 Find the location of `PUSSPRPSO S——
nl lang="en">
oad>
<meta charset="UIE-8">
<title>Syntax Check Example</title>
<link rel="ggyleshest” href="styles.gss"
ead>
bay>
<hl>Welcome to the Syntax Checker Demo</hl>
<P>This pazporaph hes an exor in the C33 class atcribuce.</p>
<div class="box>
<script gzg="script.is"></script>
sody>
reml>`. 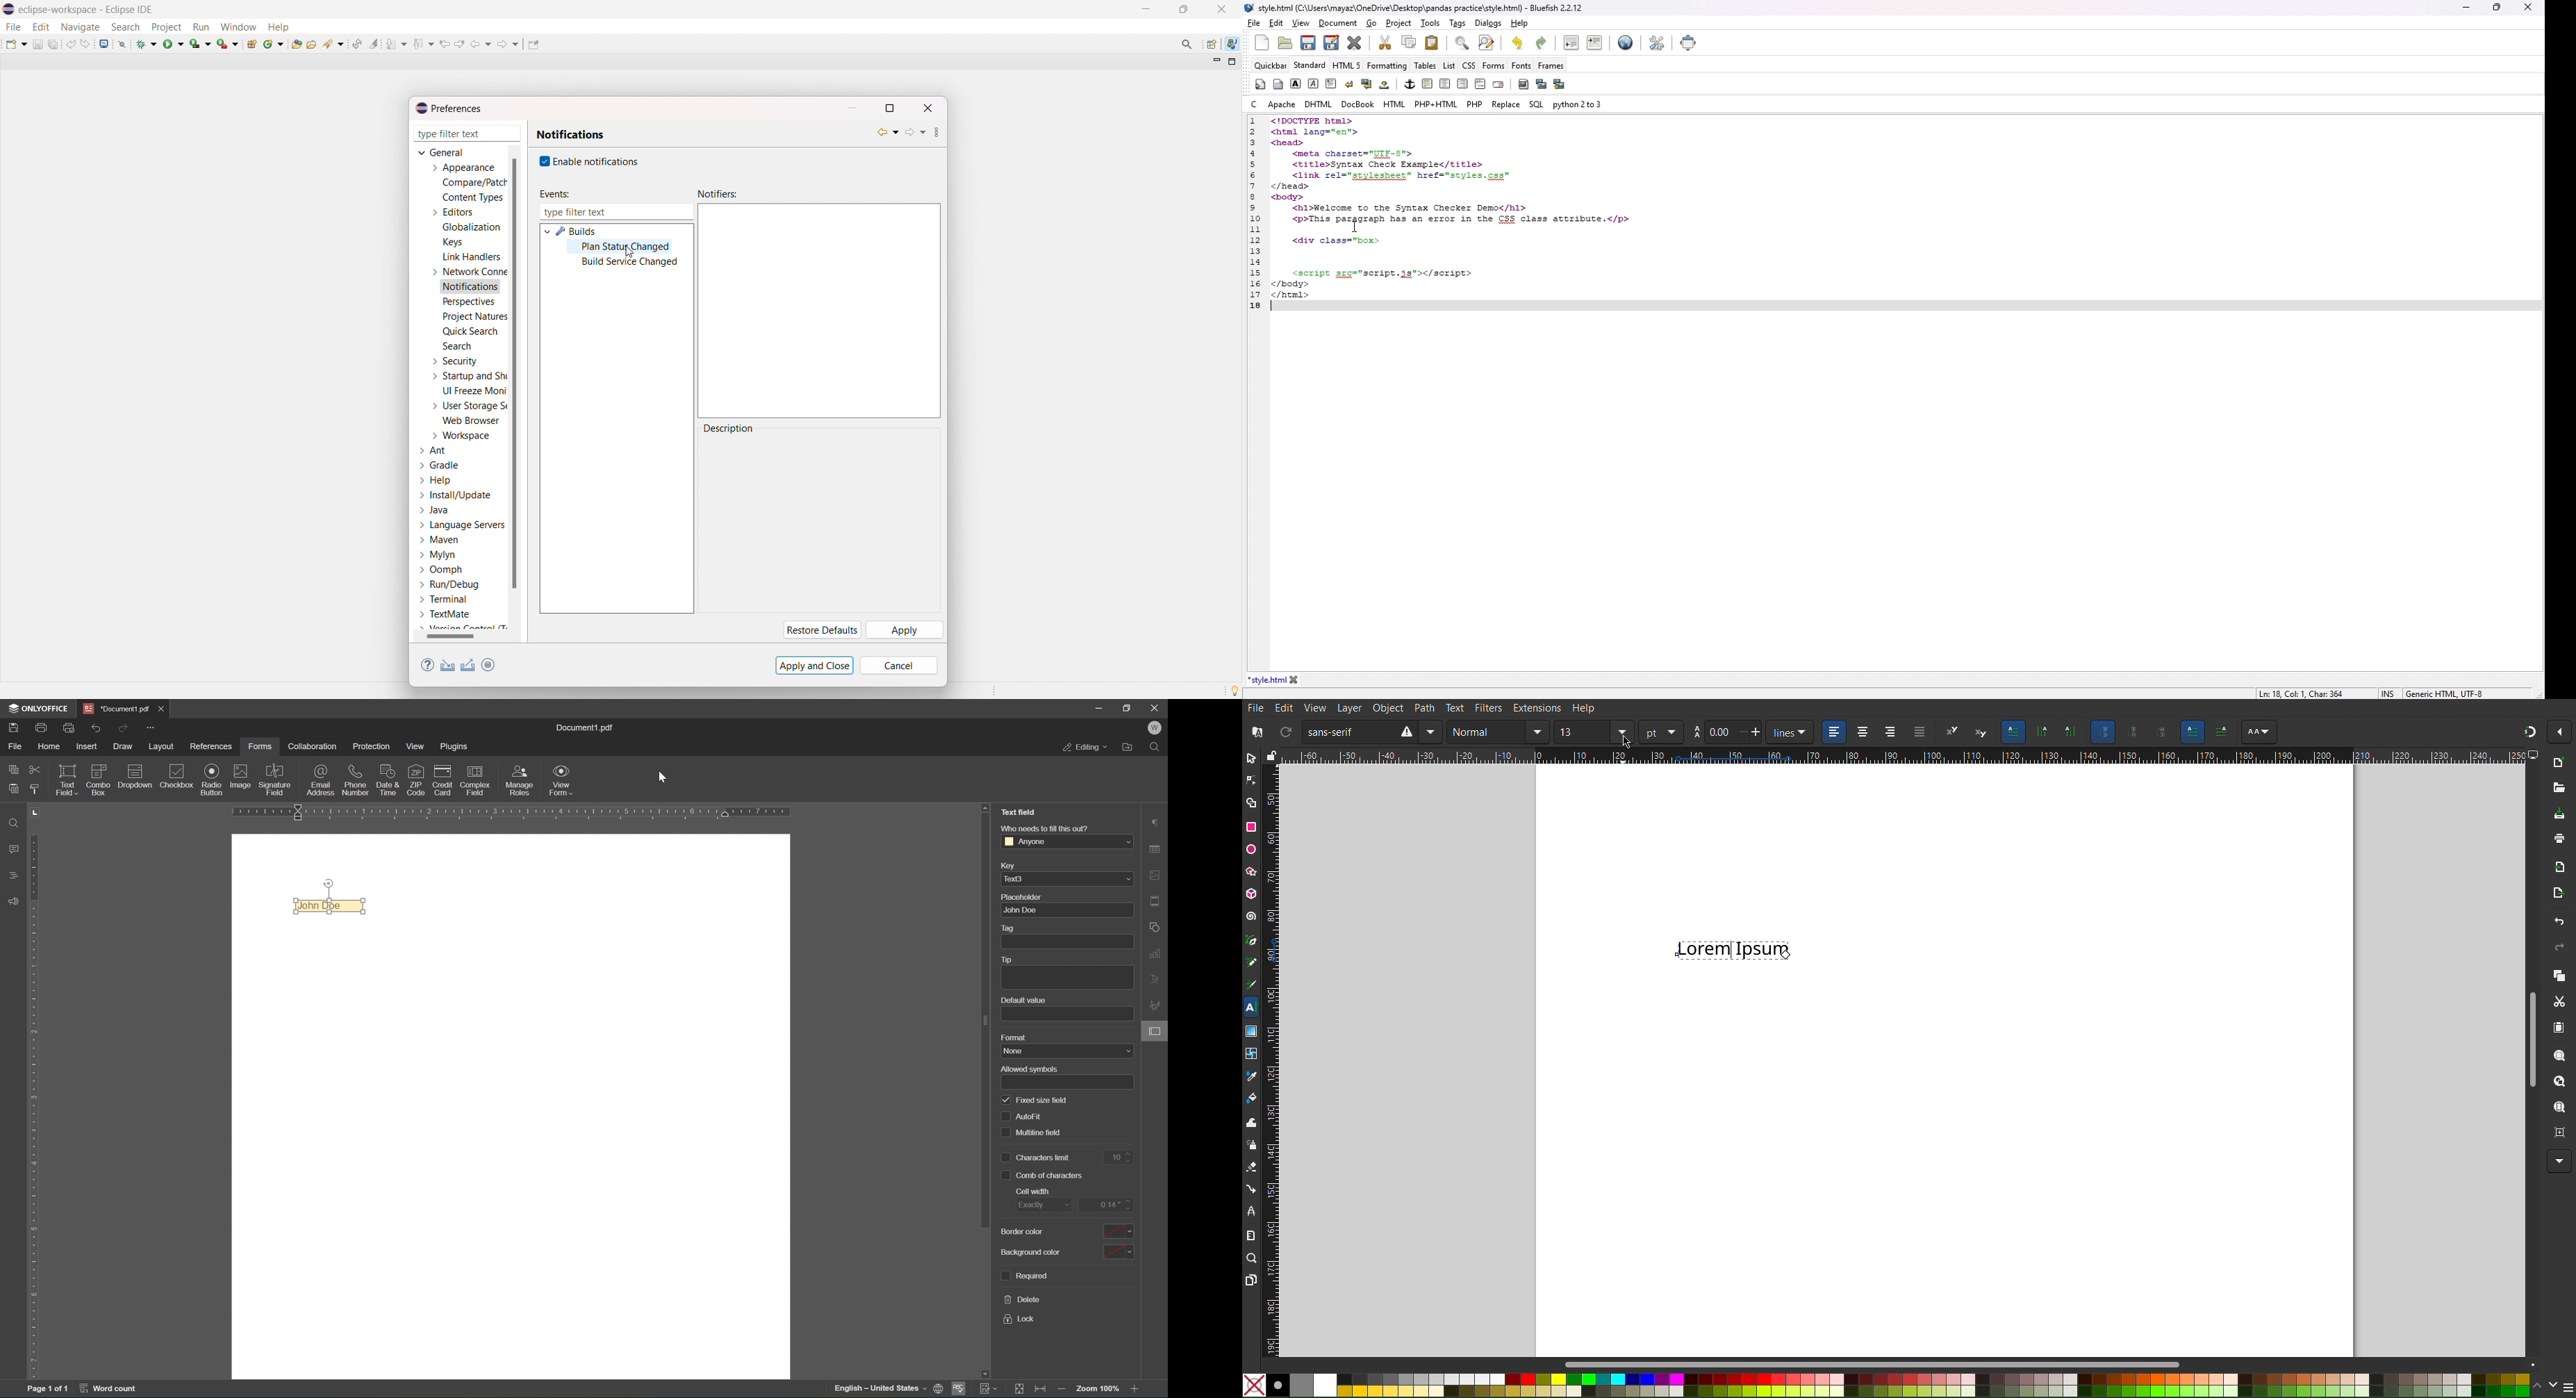

PUSSPRPSO S——
nl lang="en">
oad>
<meta charset="UIE-8">
<title>Syntax Check Example</title>
<link rel="ggyleshest” href="styles.gss"
ead>
bay>
<hl>Welcome to the Syntax Checker Demo</hl>
<P>This pazporaph hes an exor in the C33 class atcribuce.</p>
<div class="box>
<script gzg="script.is"></script>
sody>
reml> is located at coordinates (1453, 209).